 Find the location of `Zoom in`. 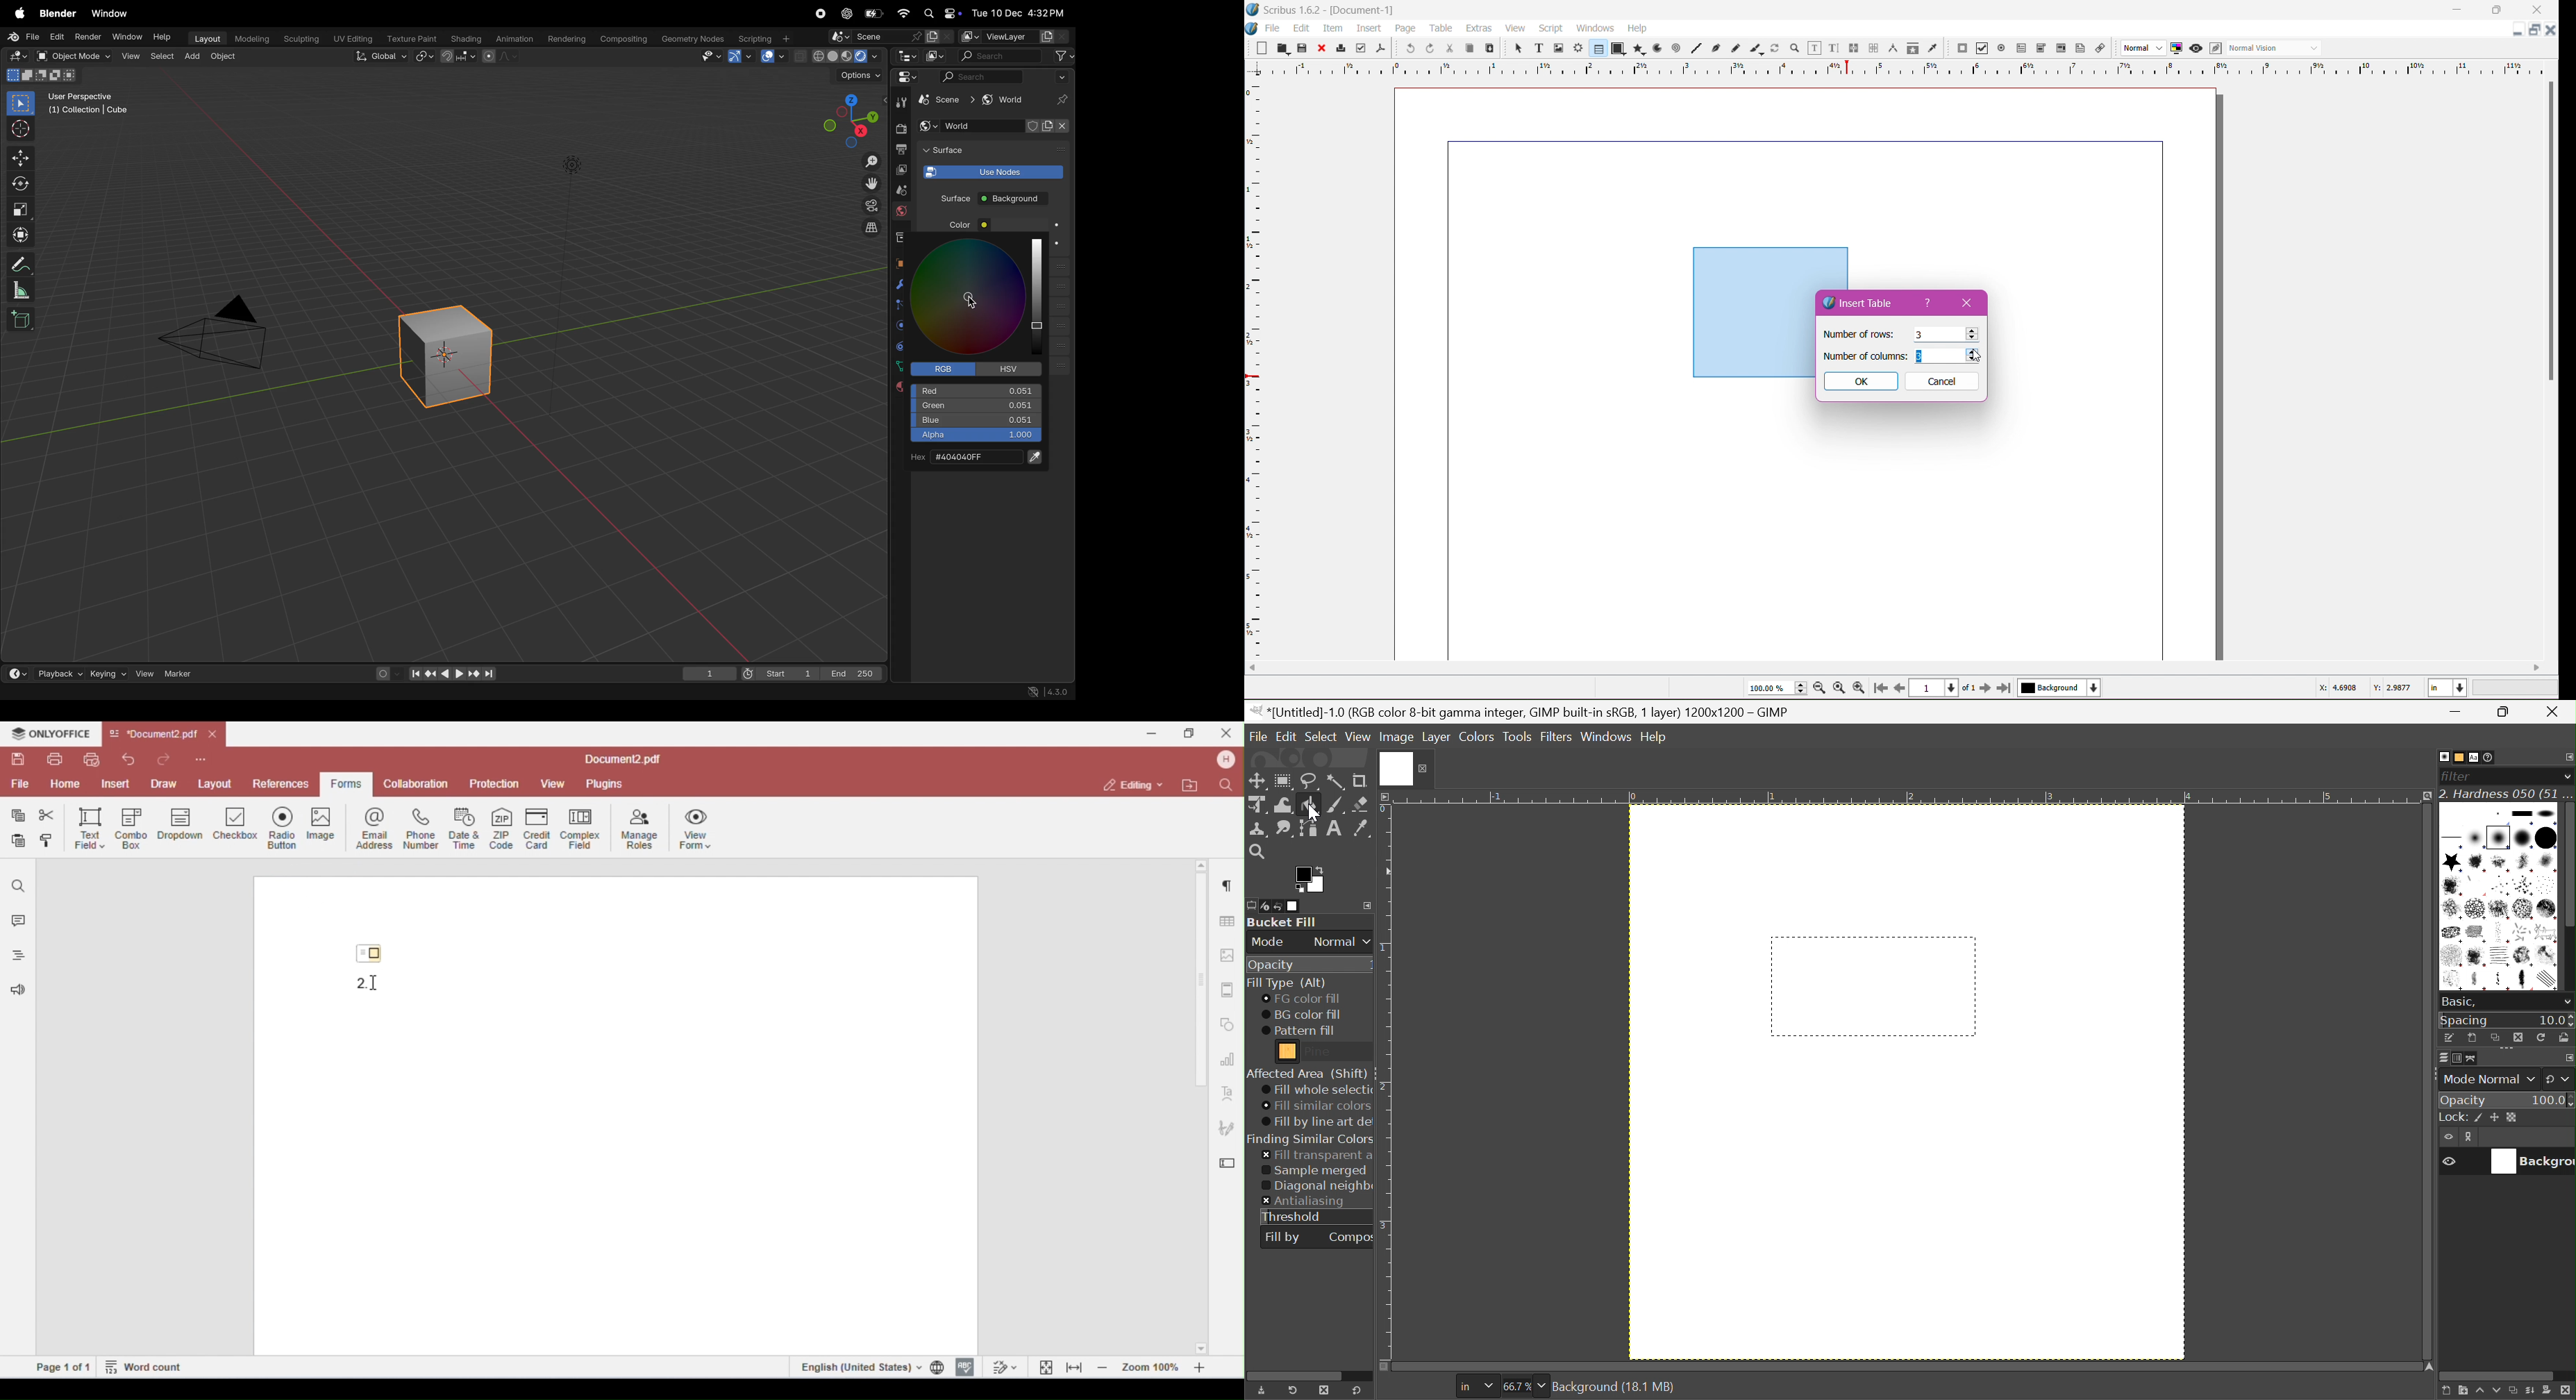

Zoom in is located at coordinates (1860, 688).